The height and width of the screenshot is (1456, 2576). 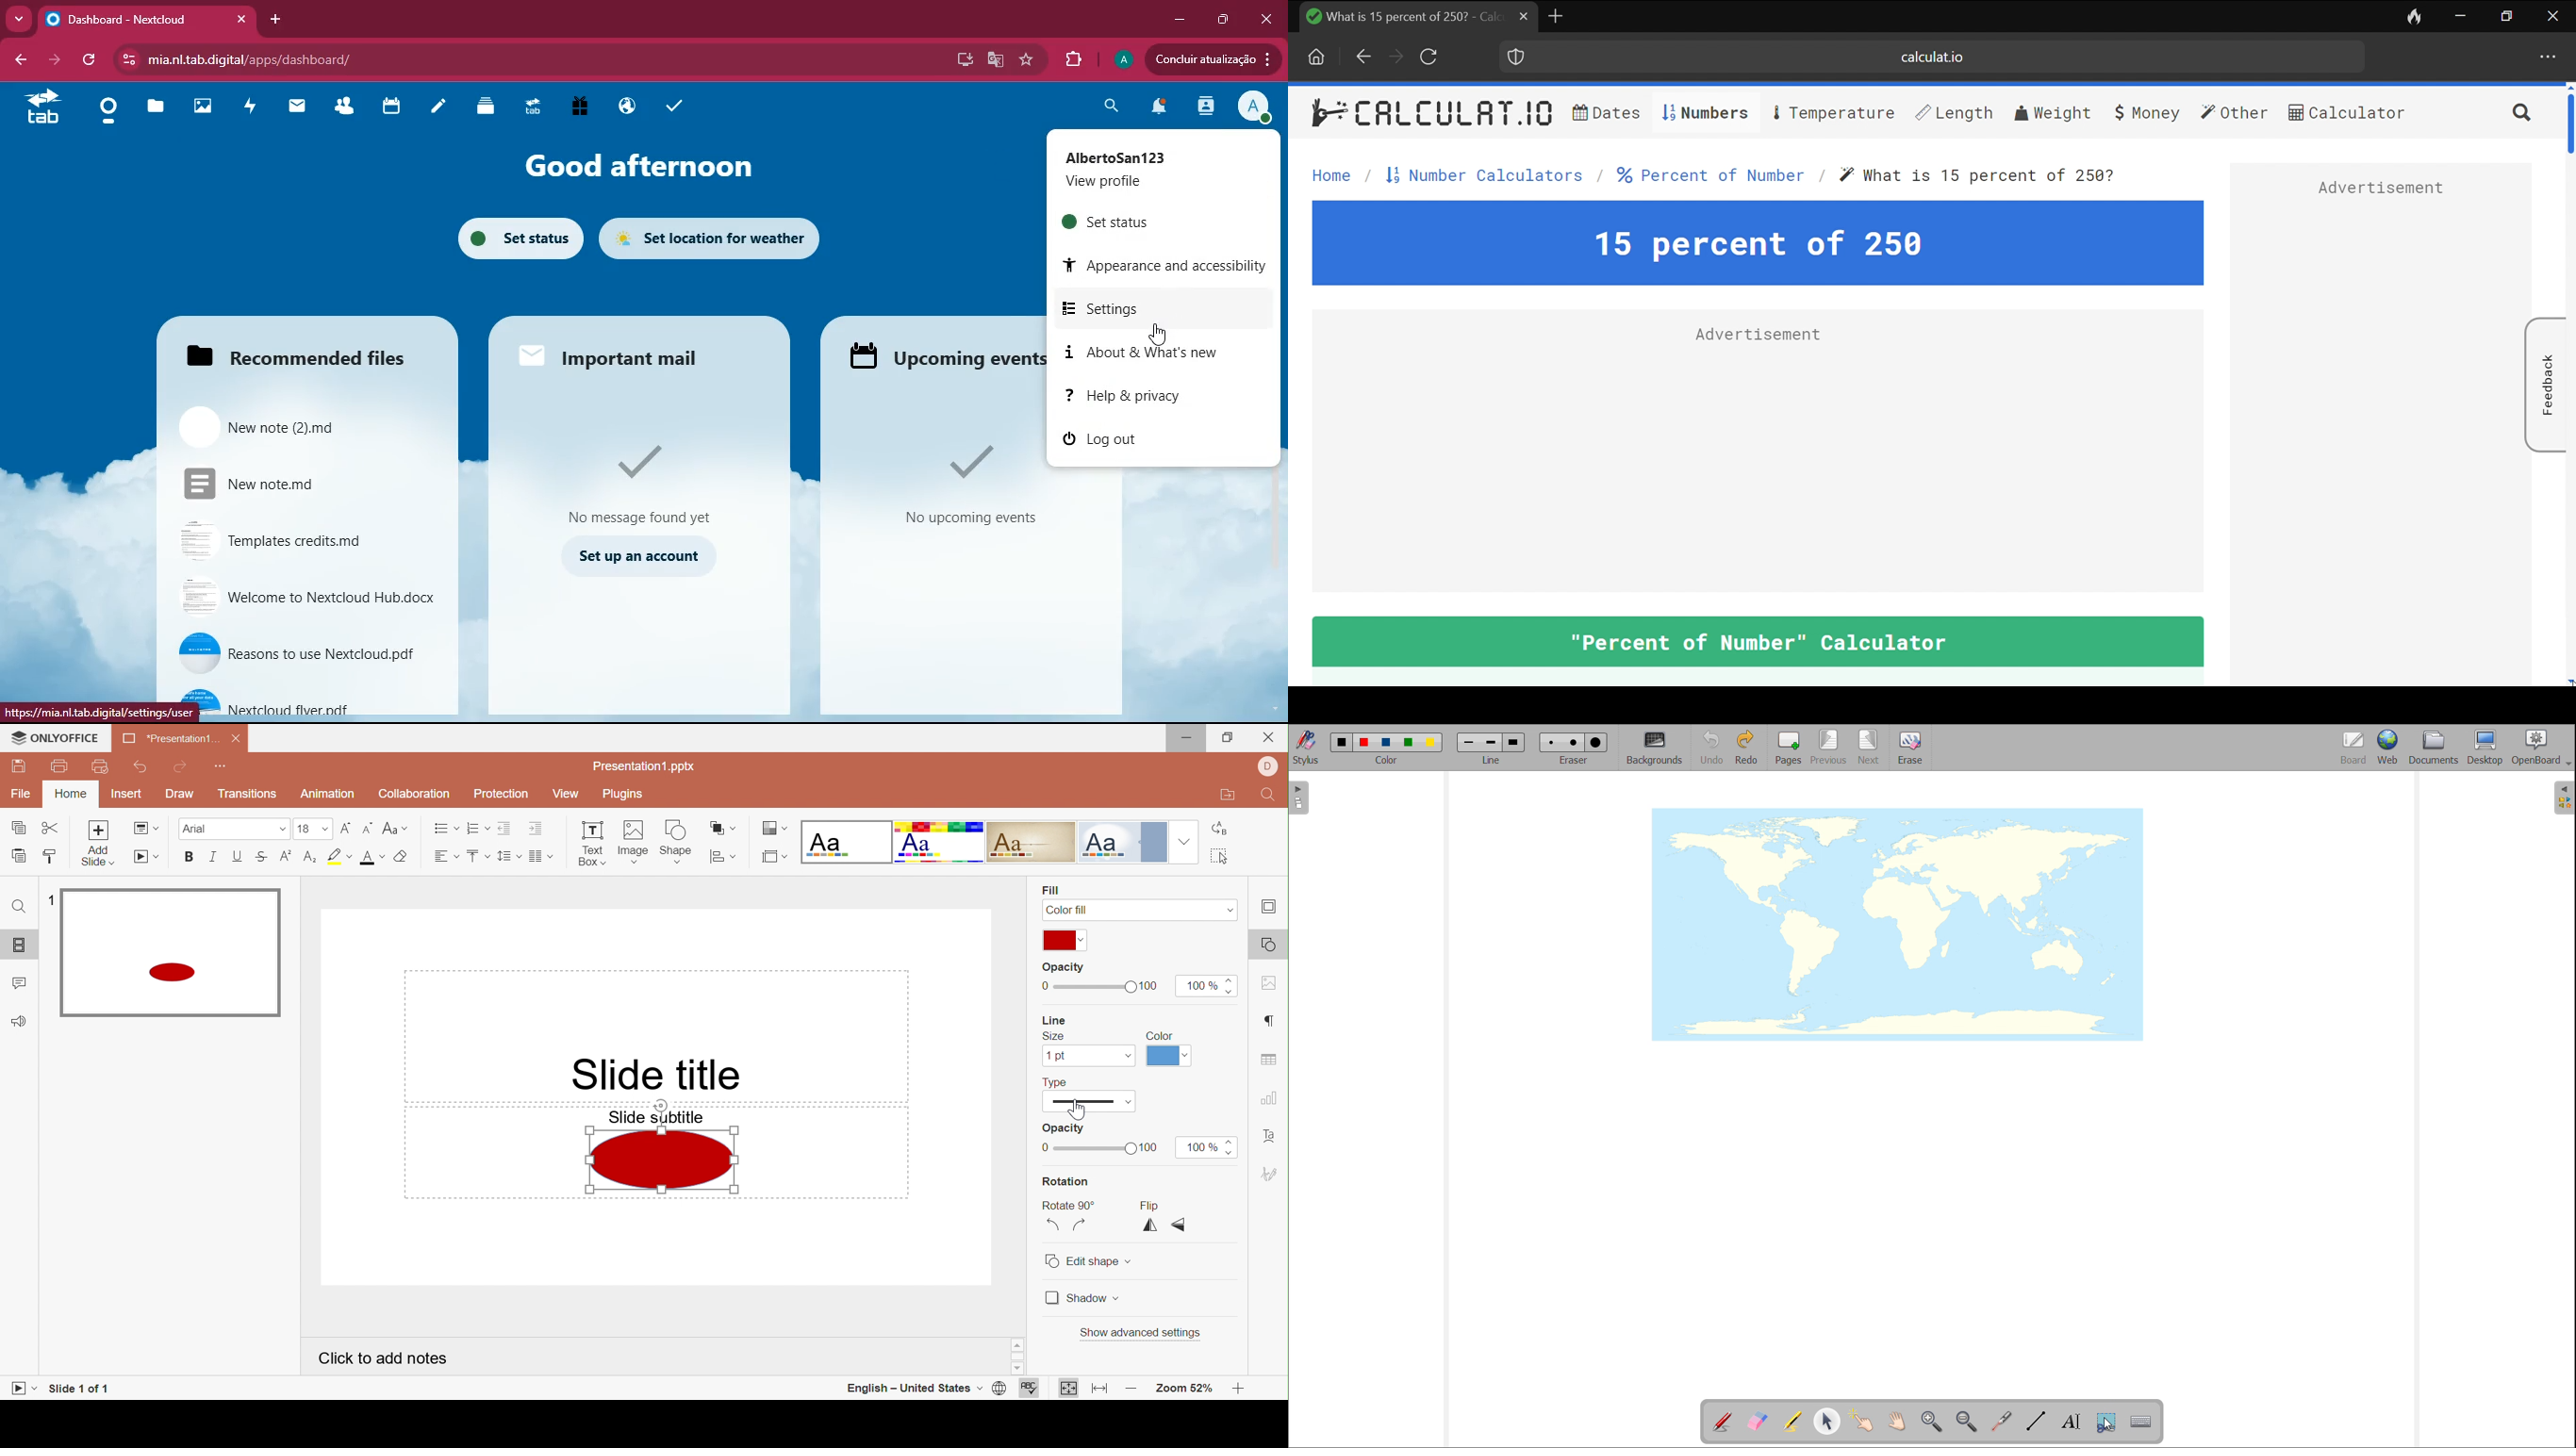 I want to click on Superscript, so click(x=287, y=856).